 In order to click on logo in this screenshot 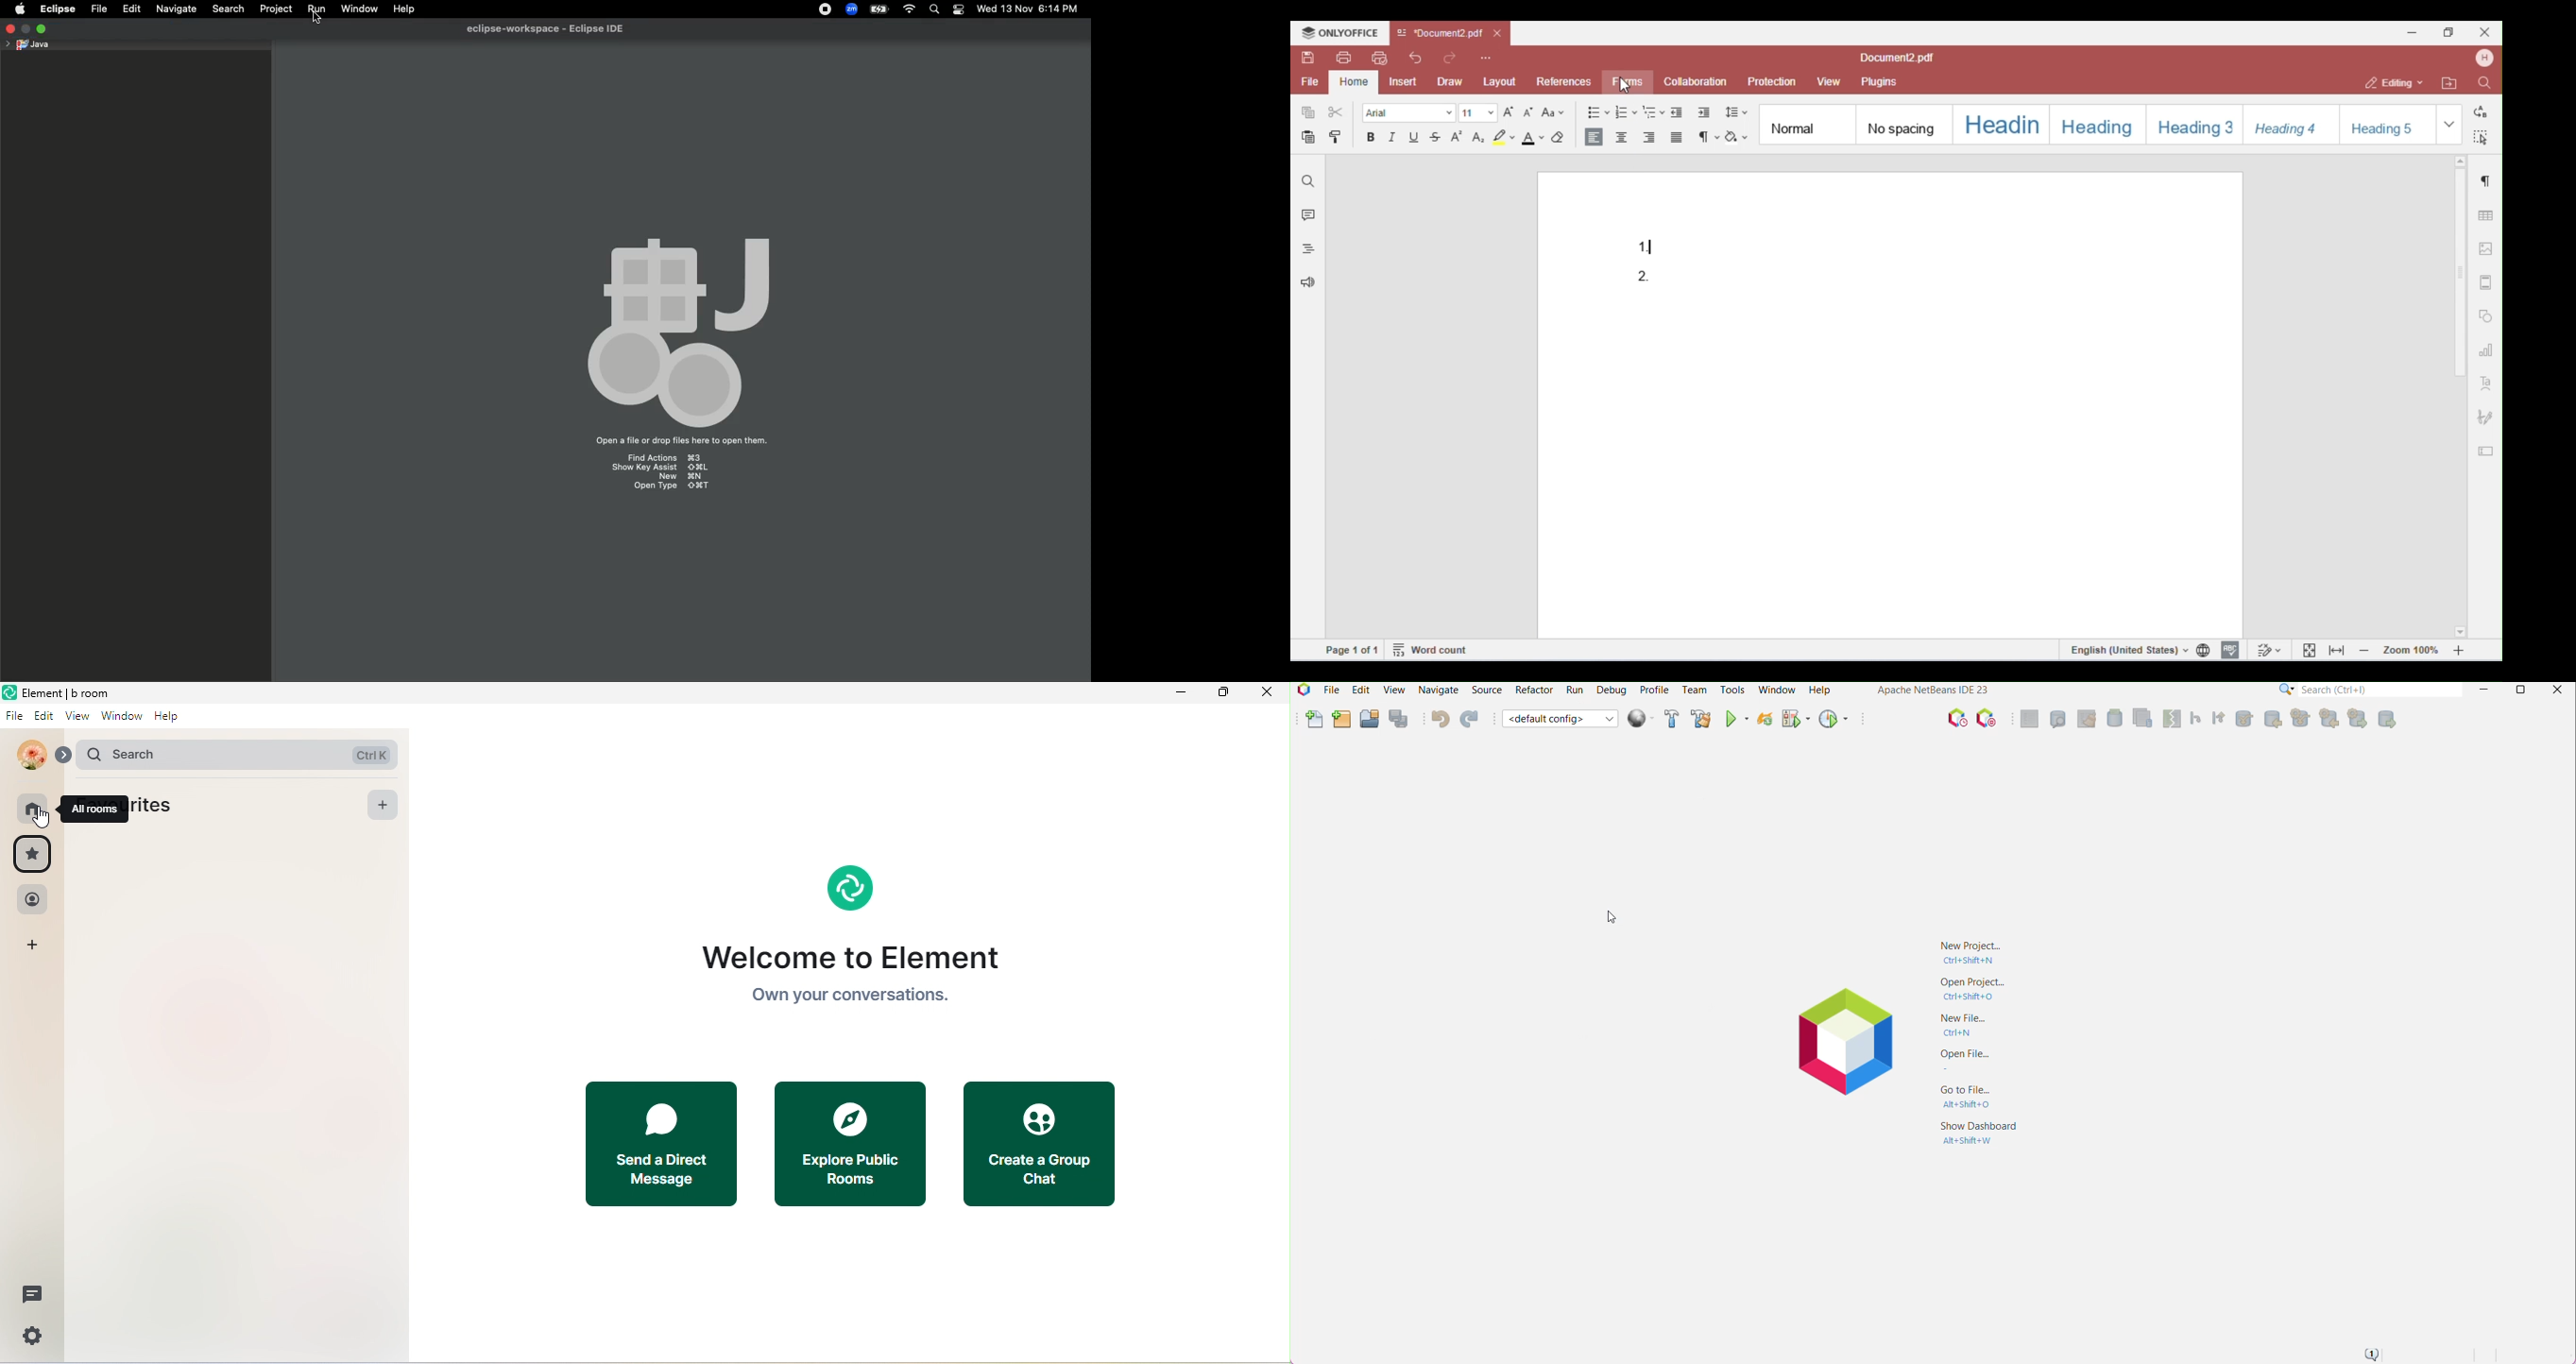, I will do `click(847, 886)`.